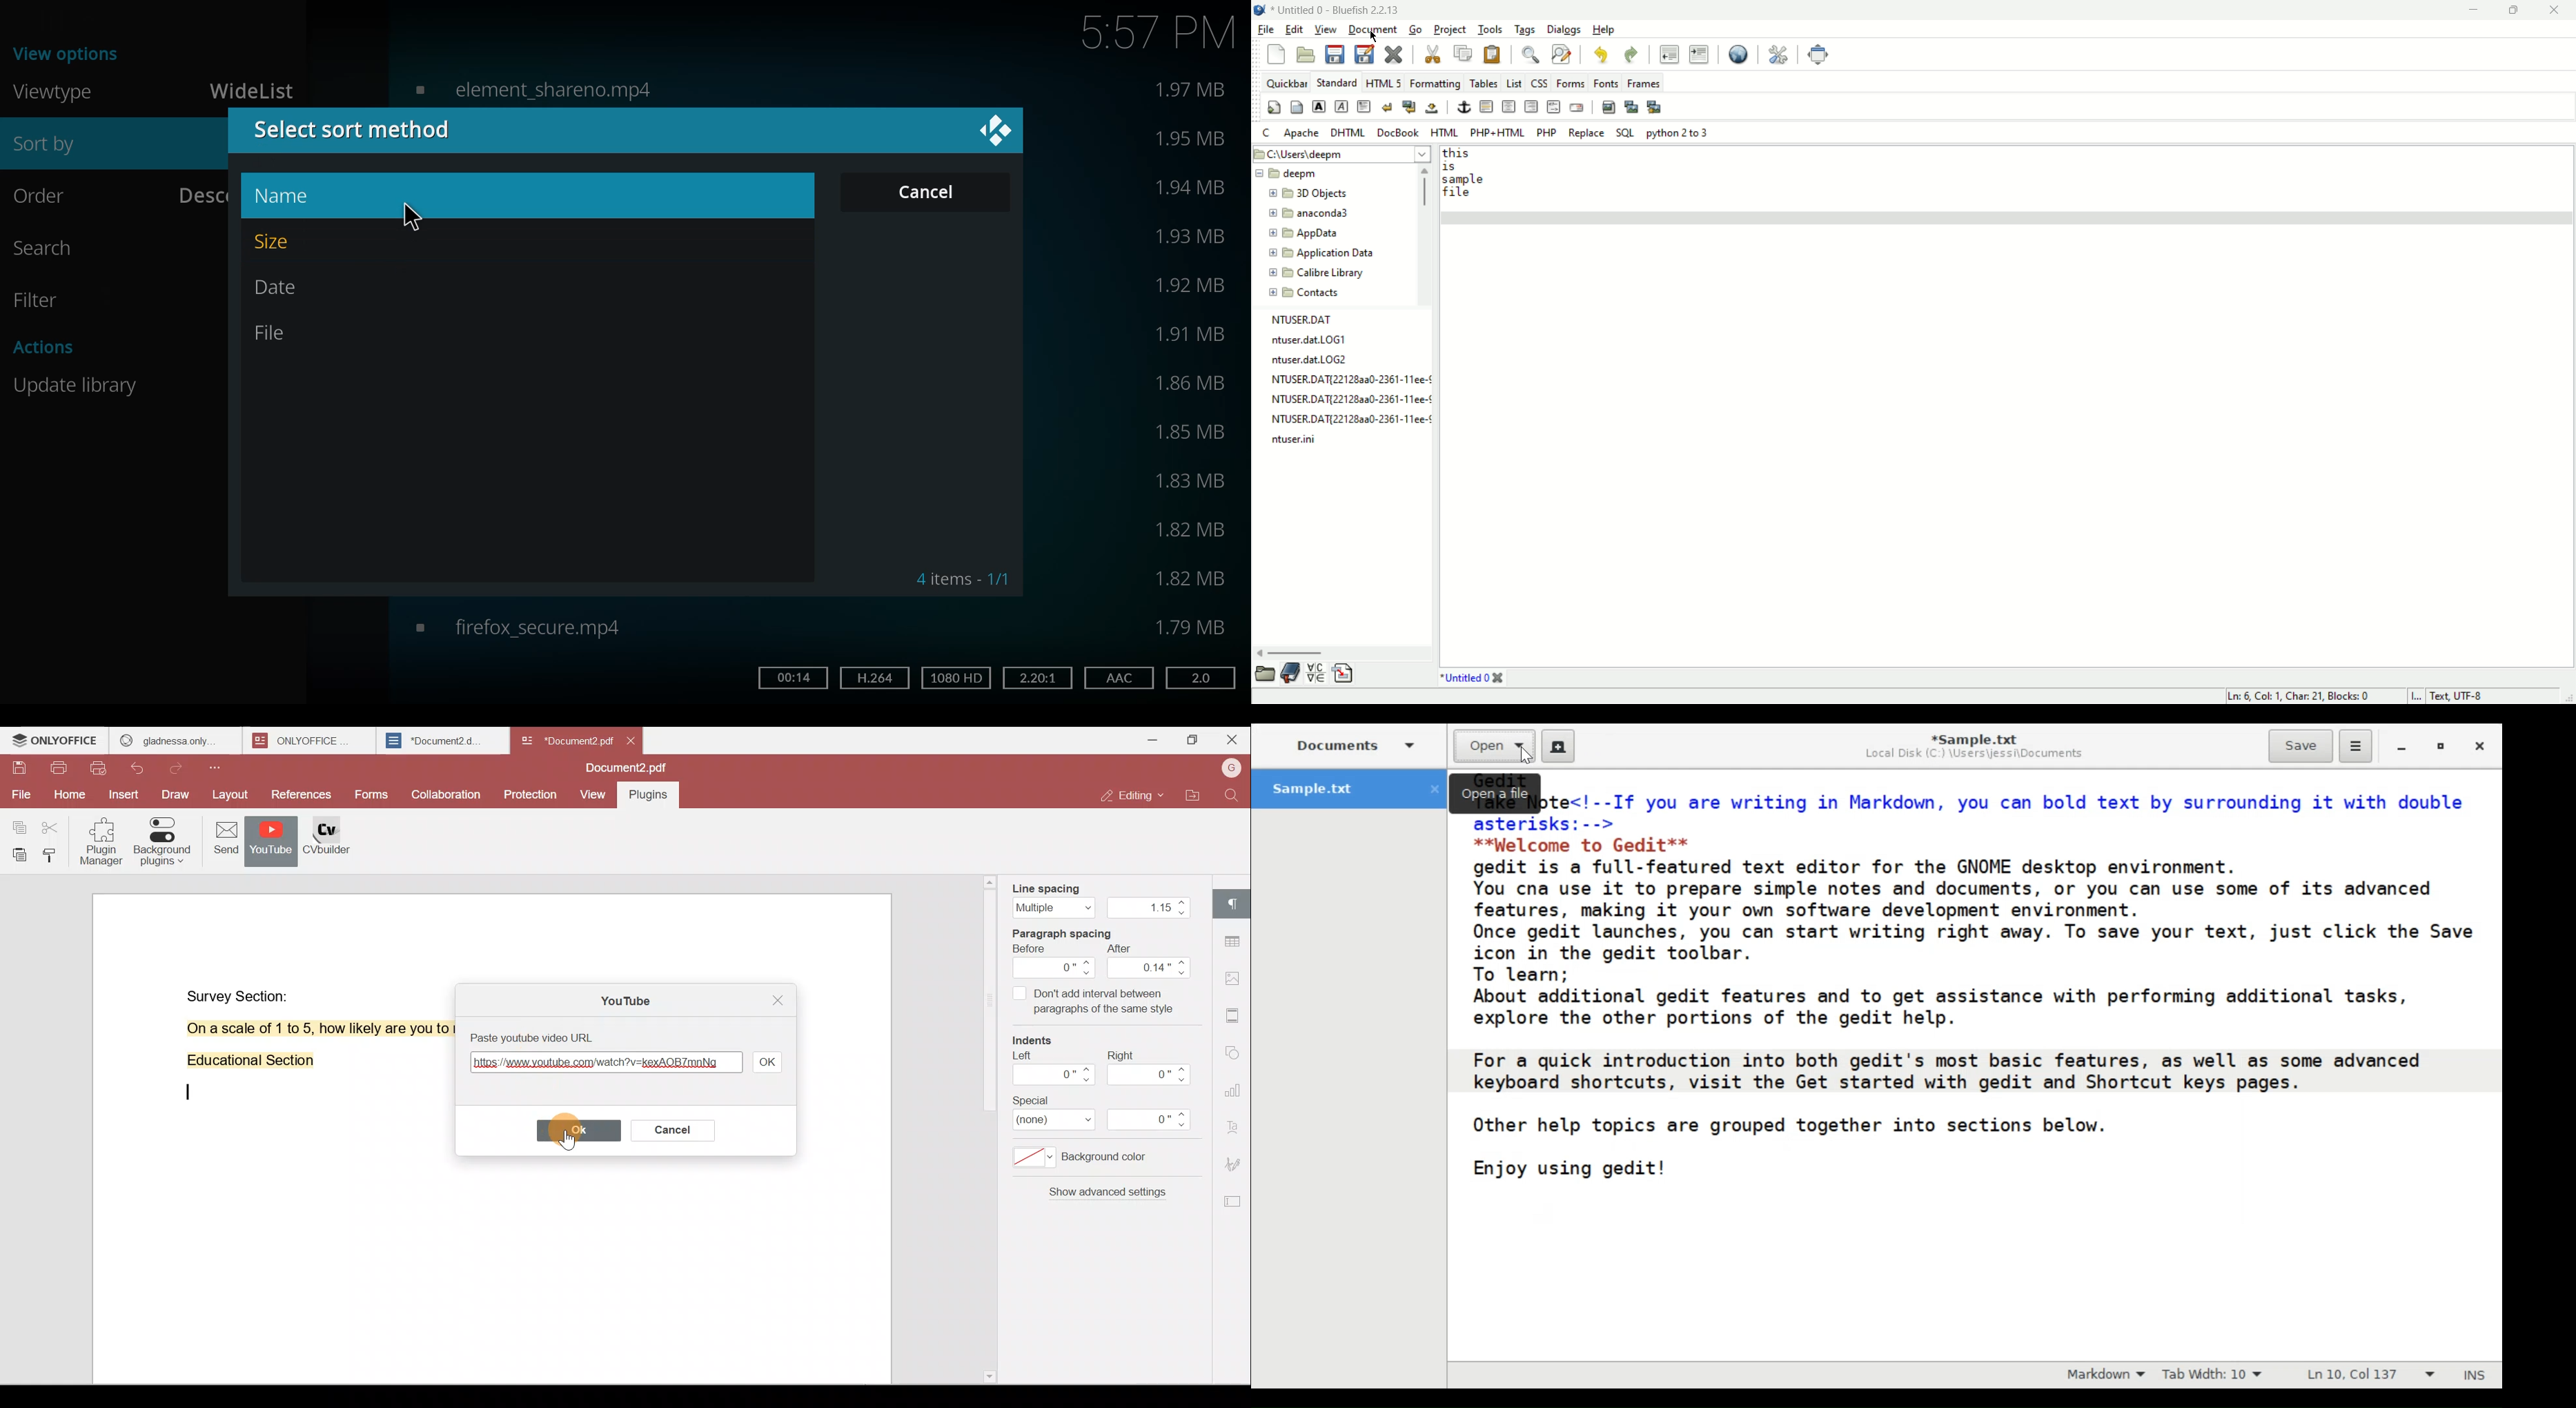  Describe the element at coordinates (1778, 54) in the screenshot. I see `edit preferences` at that location.